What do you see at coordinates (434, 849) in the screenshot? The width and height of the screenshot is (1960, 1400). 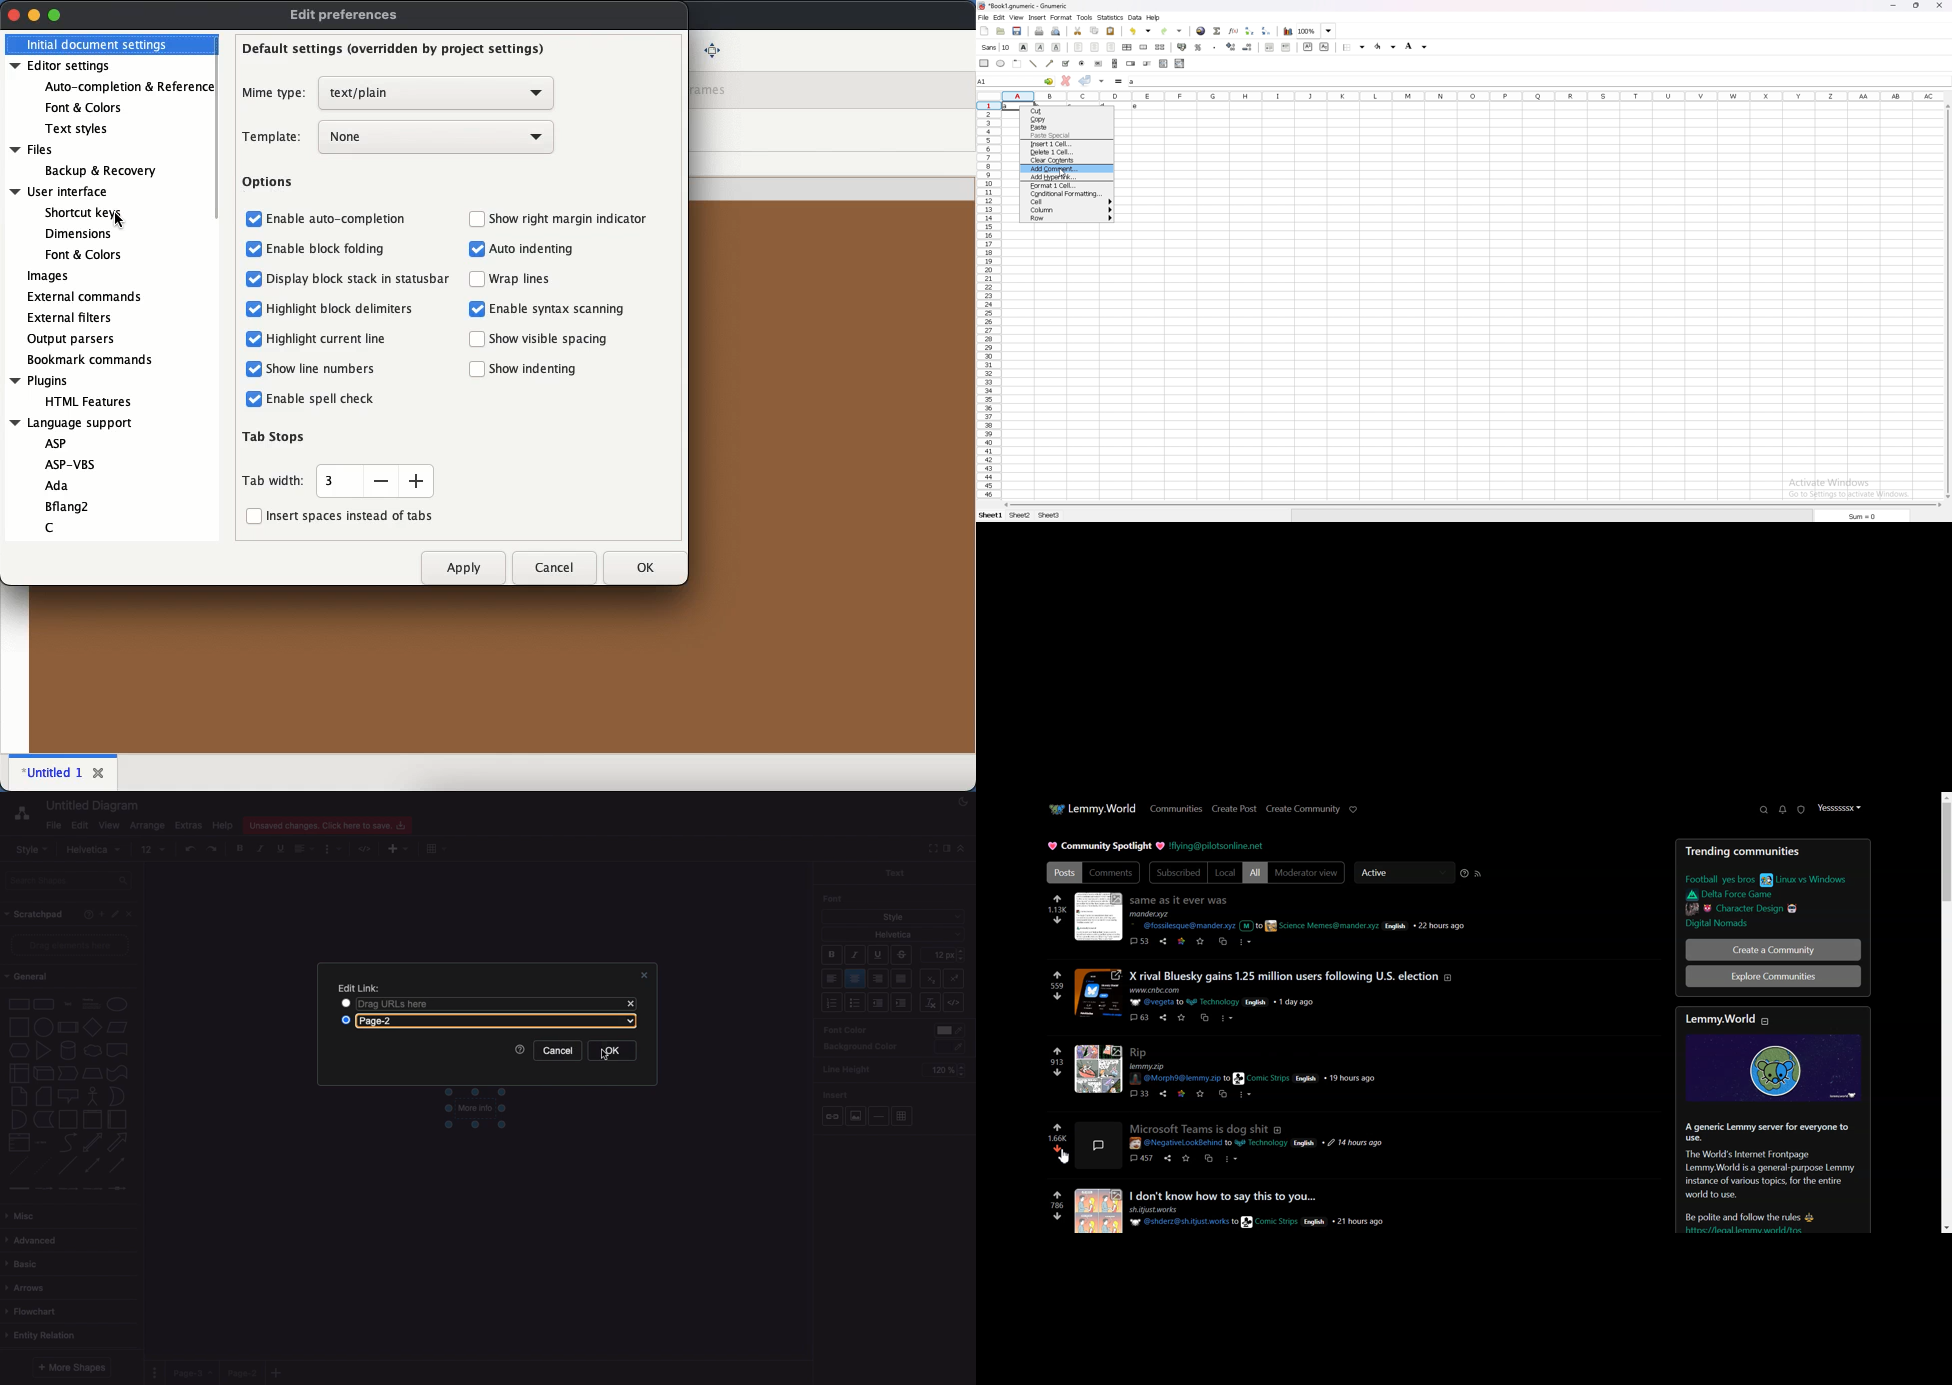 I see `Add` at bounding box center [434, 849].